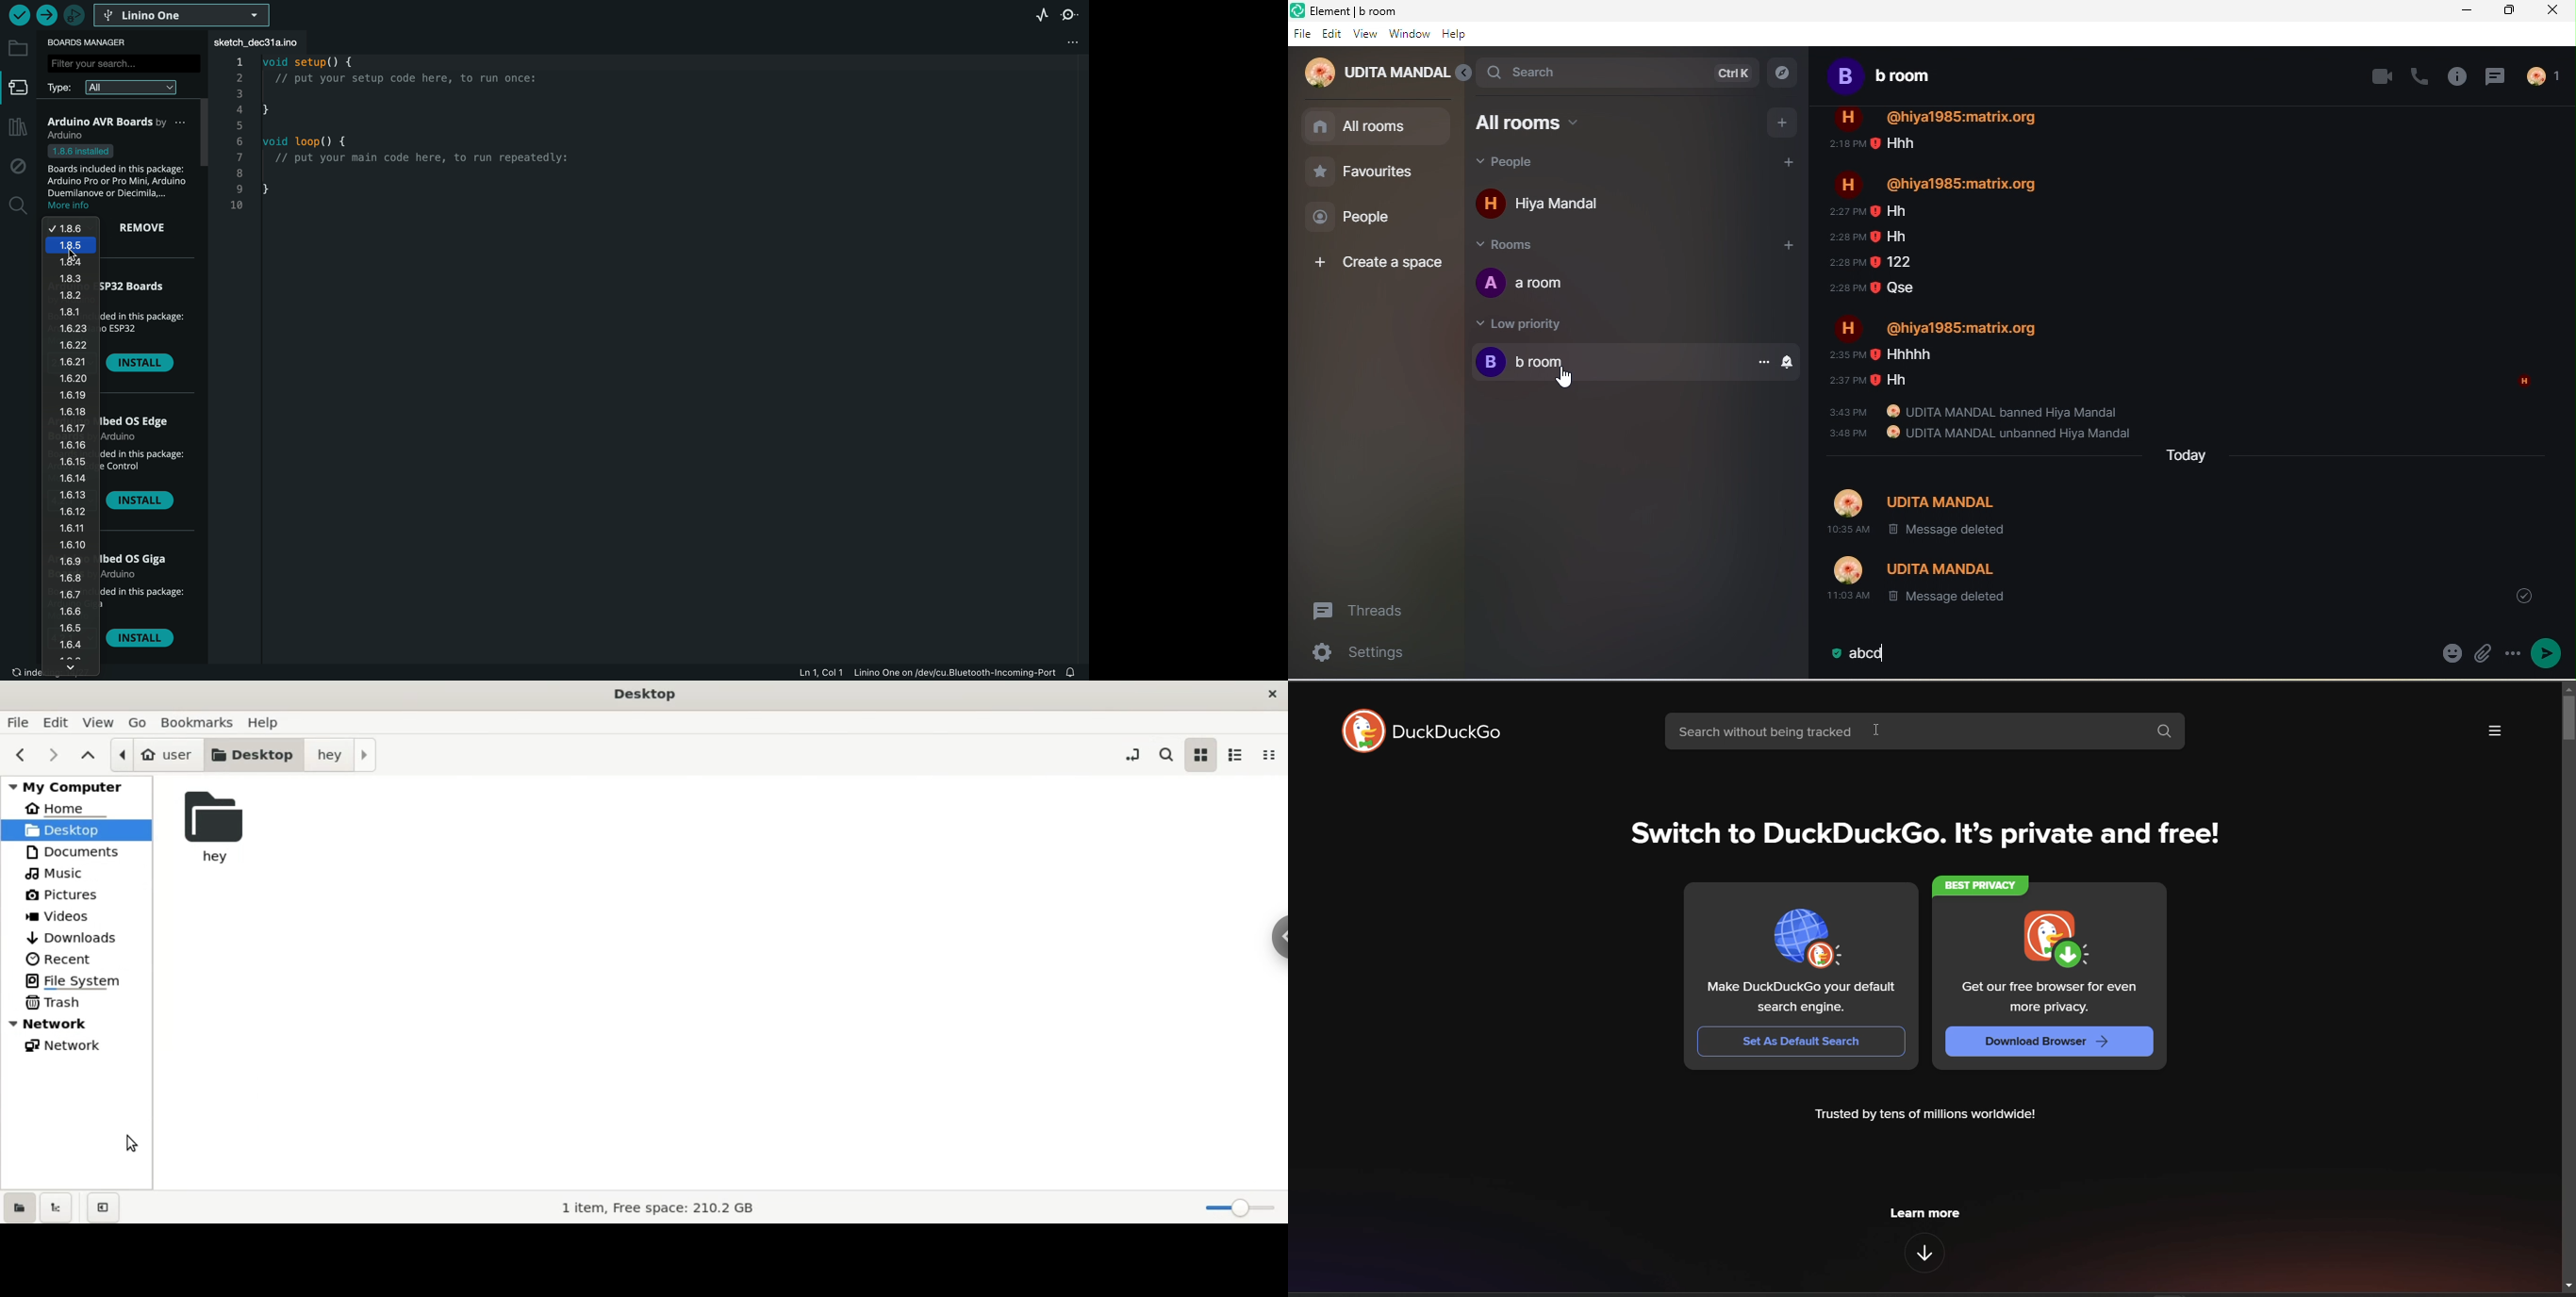 The height and width of the screenshot is (1316, 2576). I want to click on Learn more, so click(1924, 1253).